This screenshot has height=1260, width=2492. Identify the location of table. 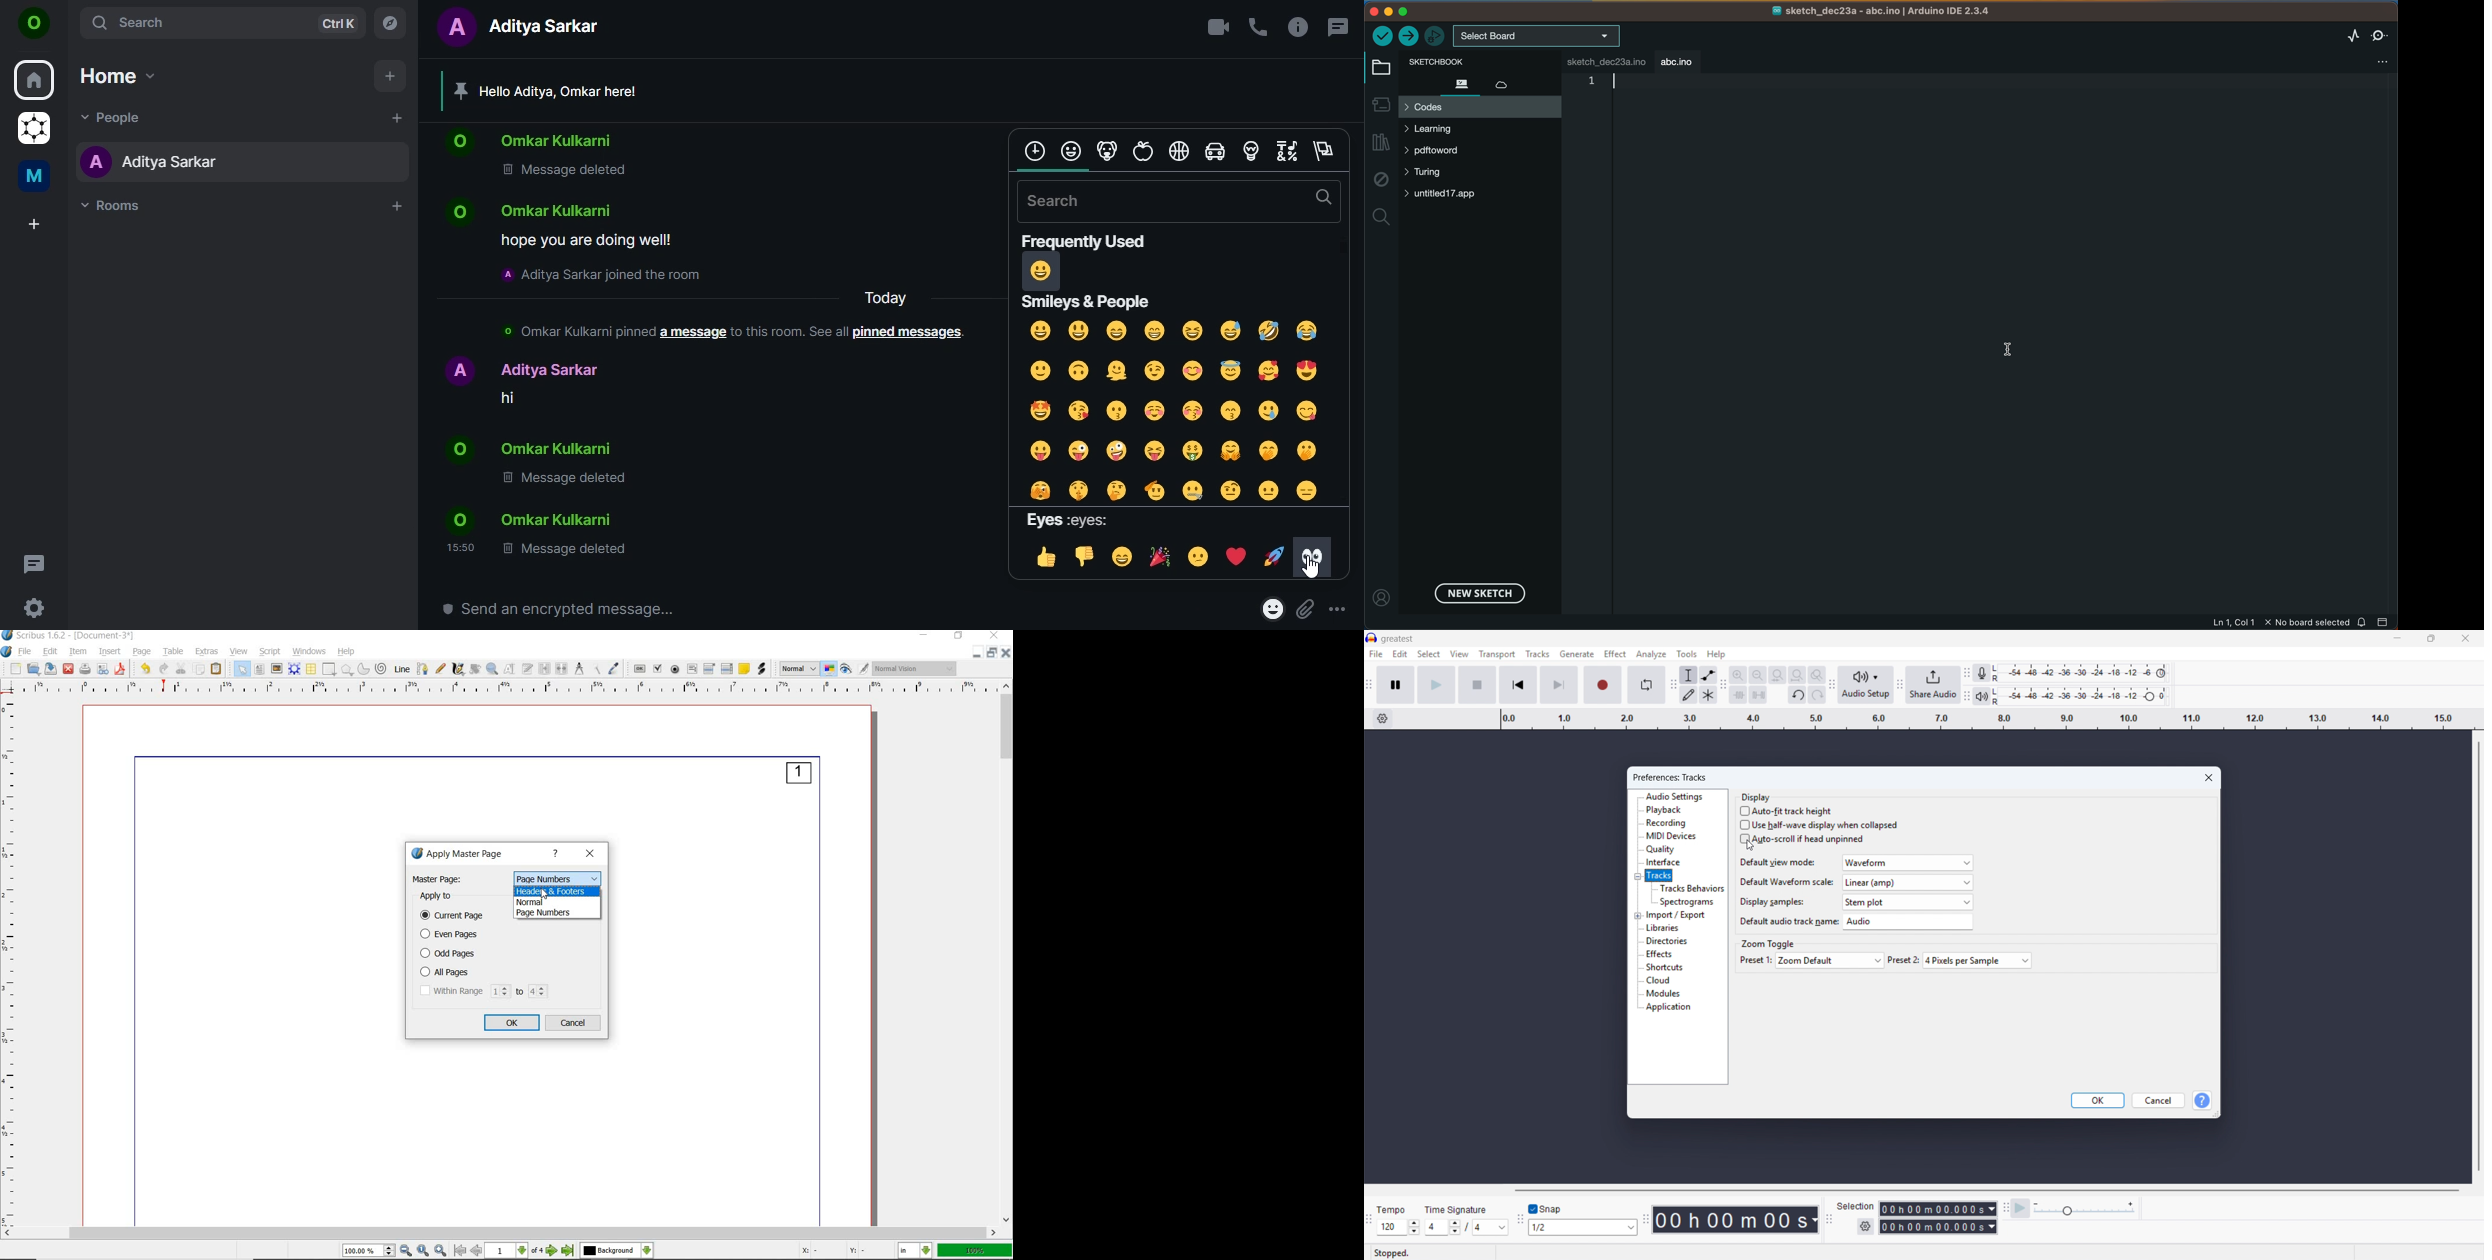
(311, 668).